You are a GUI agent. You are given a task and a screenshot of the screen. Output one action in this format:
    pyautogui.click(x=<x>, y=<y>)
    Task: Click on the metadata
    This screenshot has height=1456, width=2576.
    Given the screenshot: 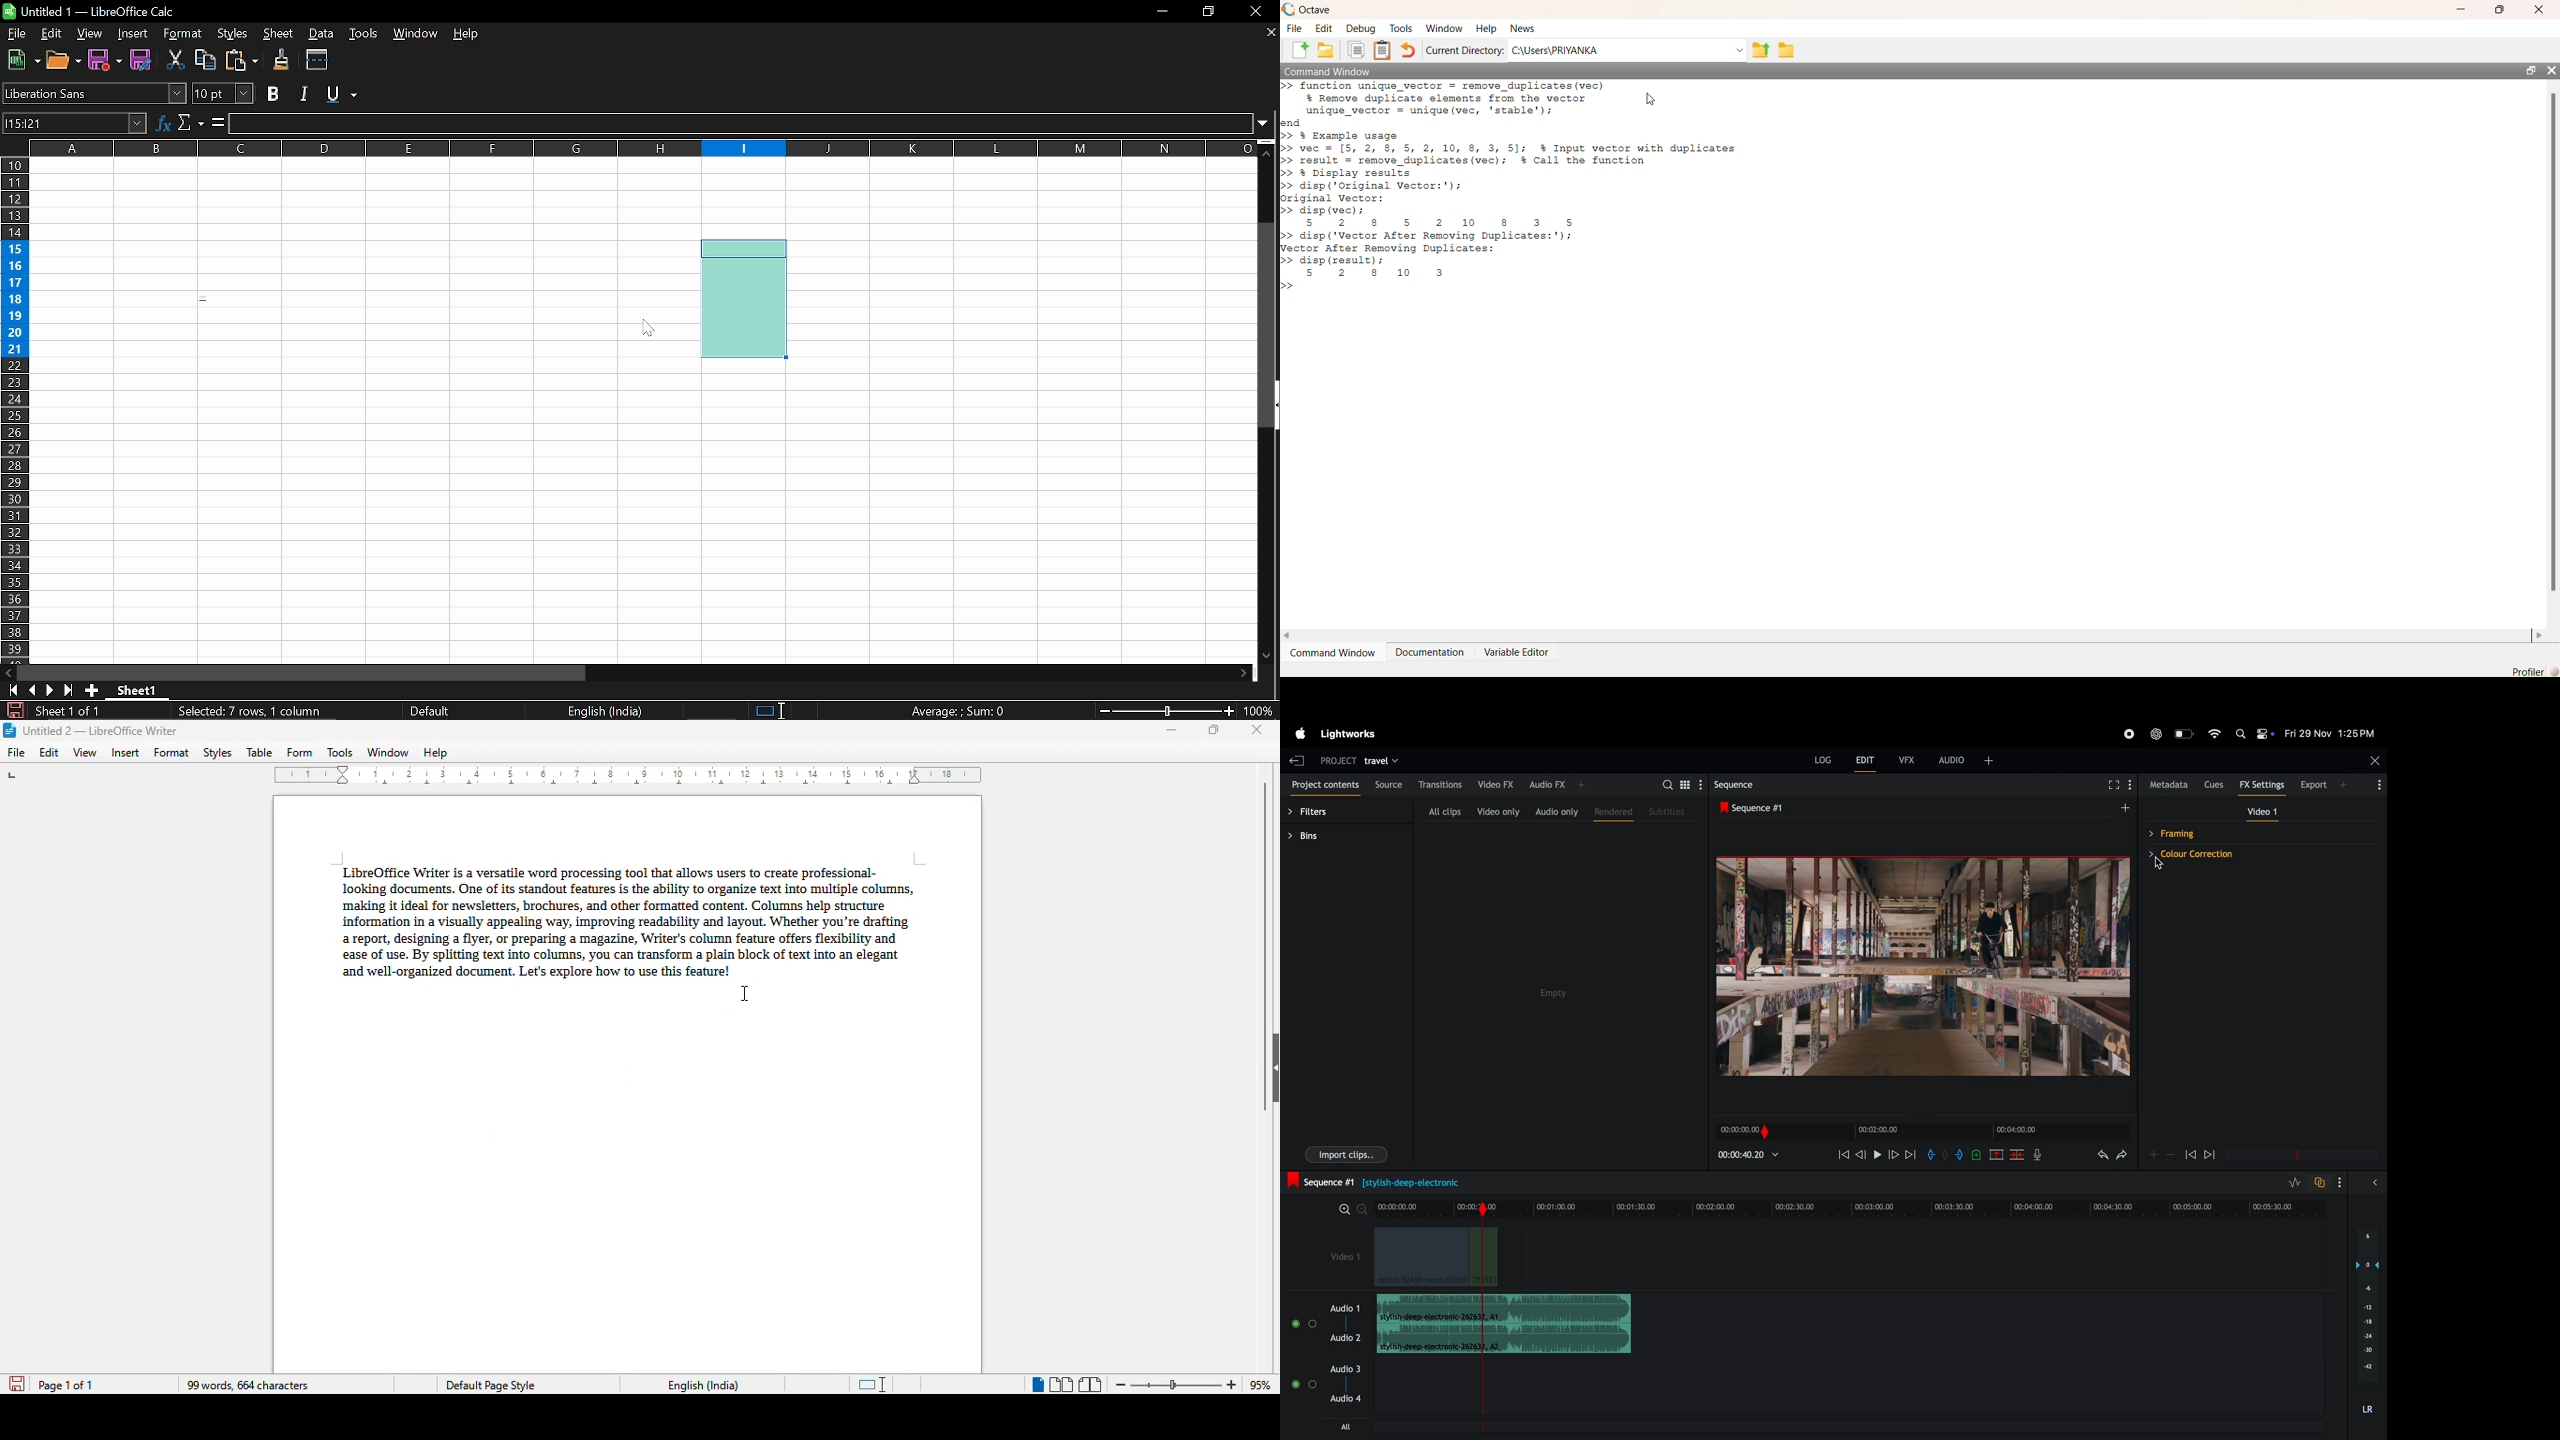 What is the action you would take?
    pyautogui.click(x=2166, y=785)
    